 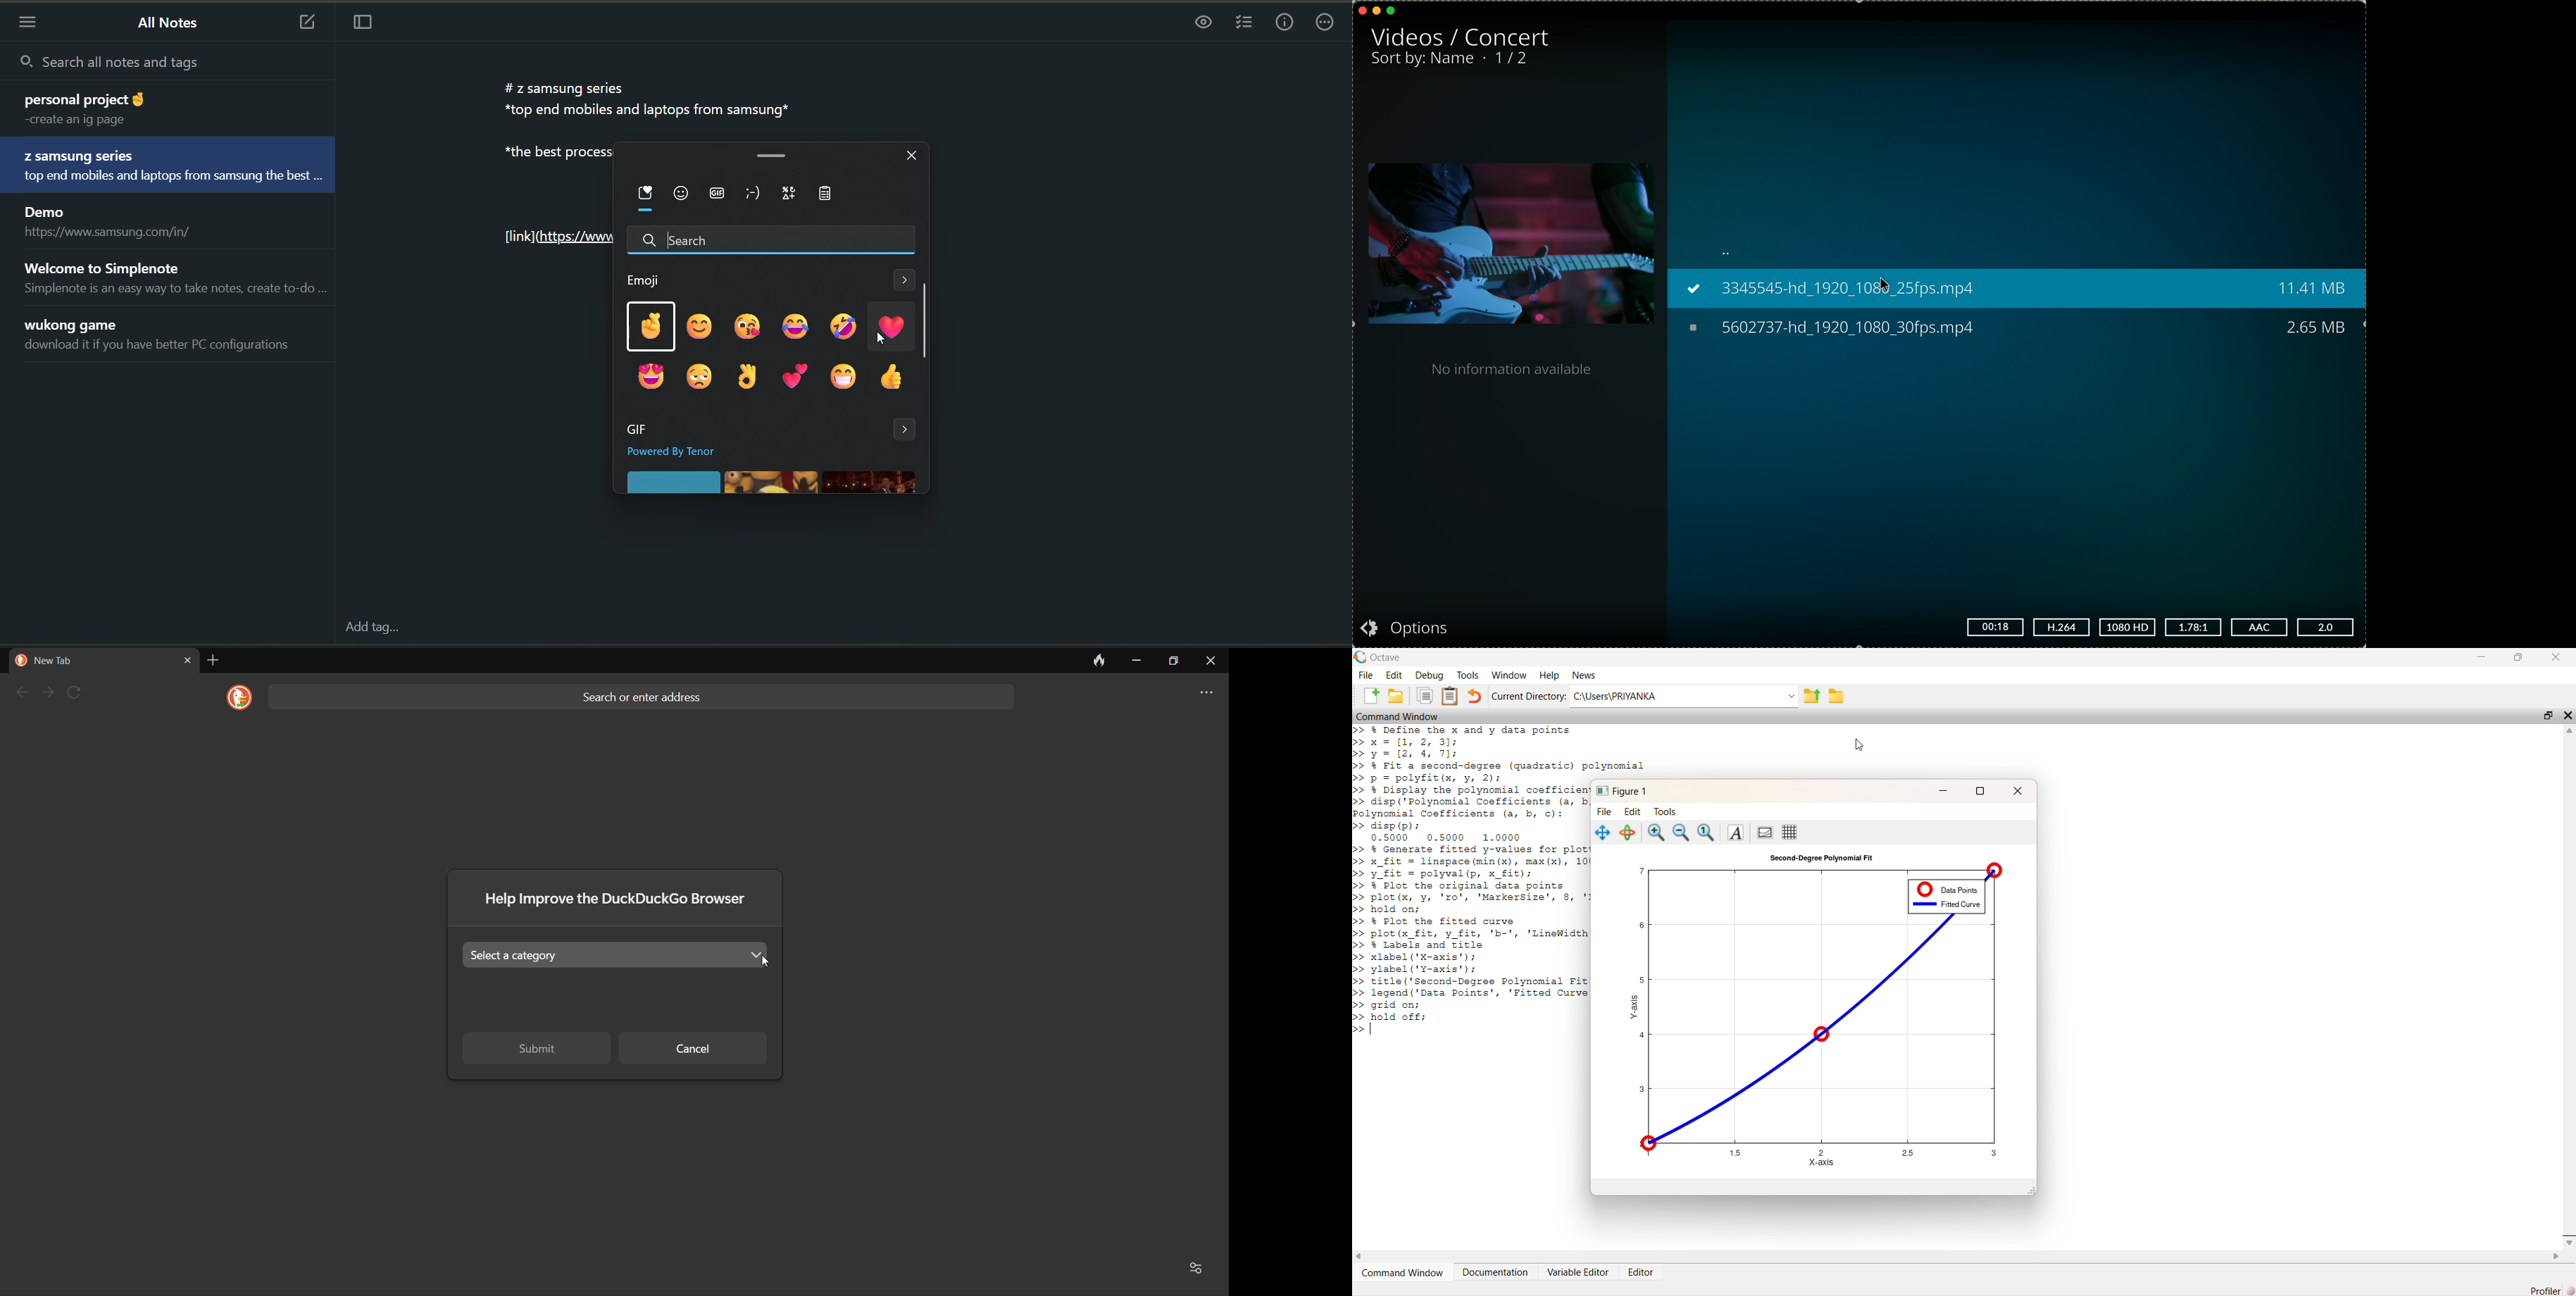 I want to click on Close, so click(x=2569, y=1237).